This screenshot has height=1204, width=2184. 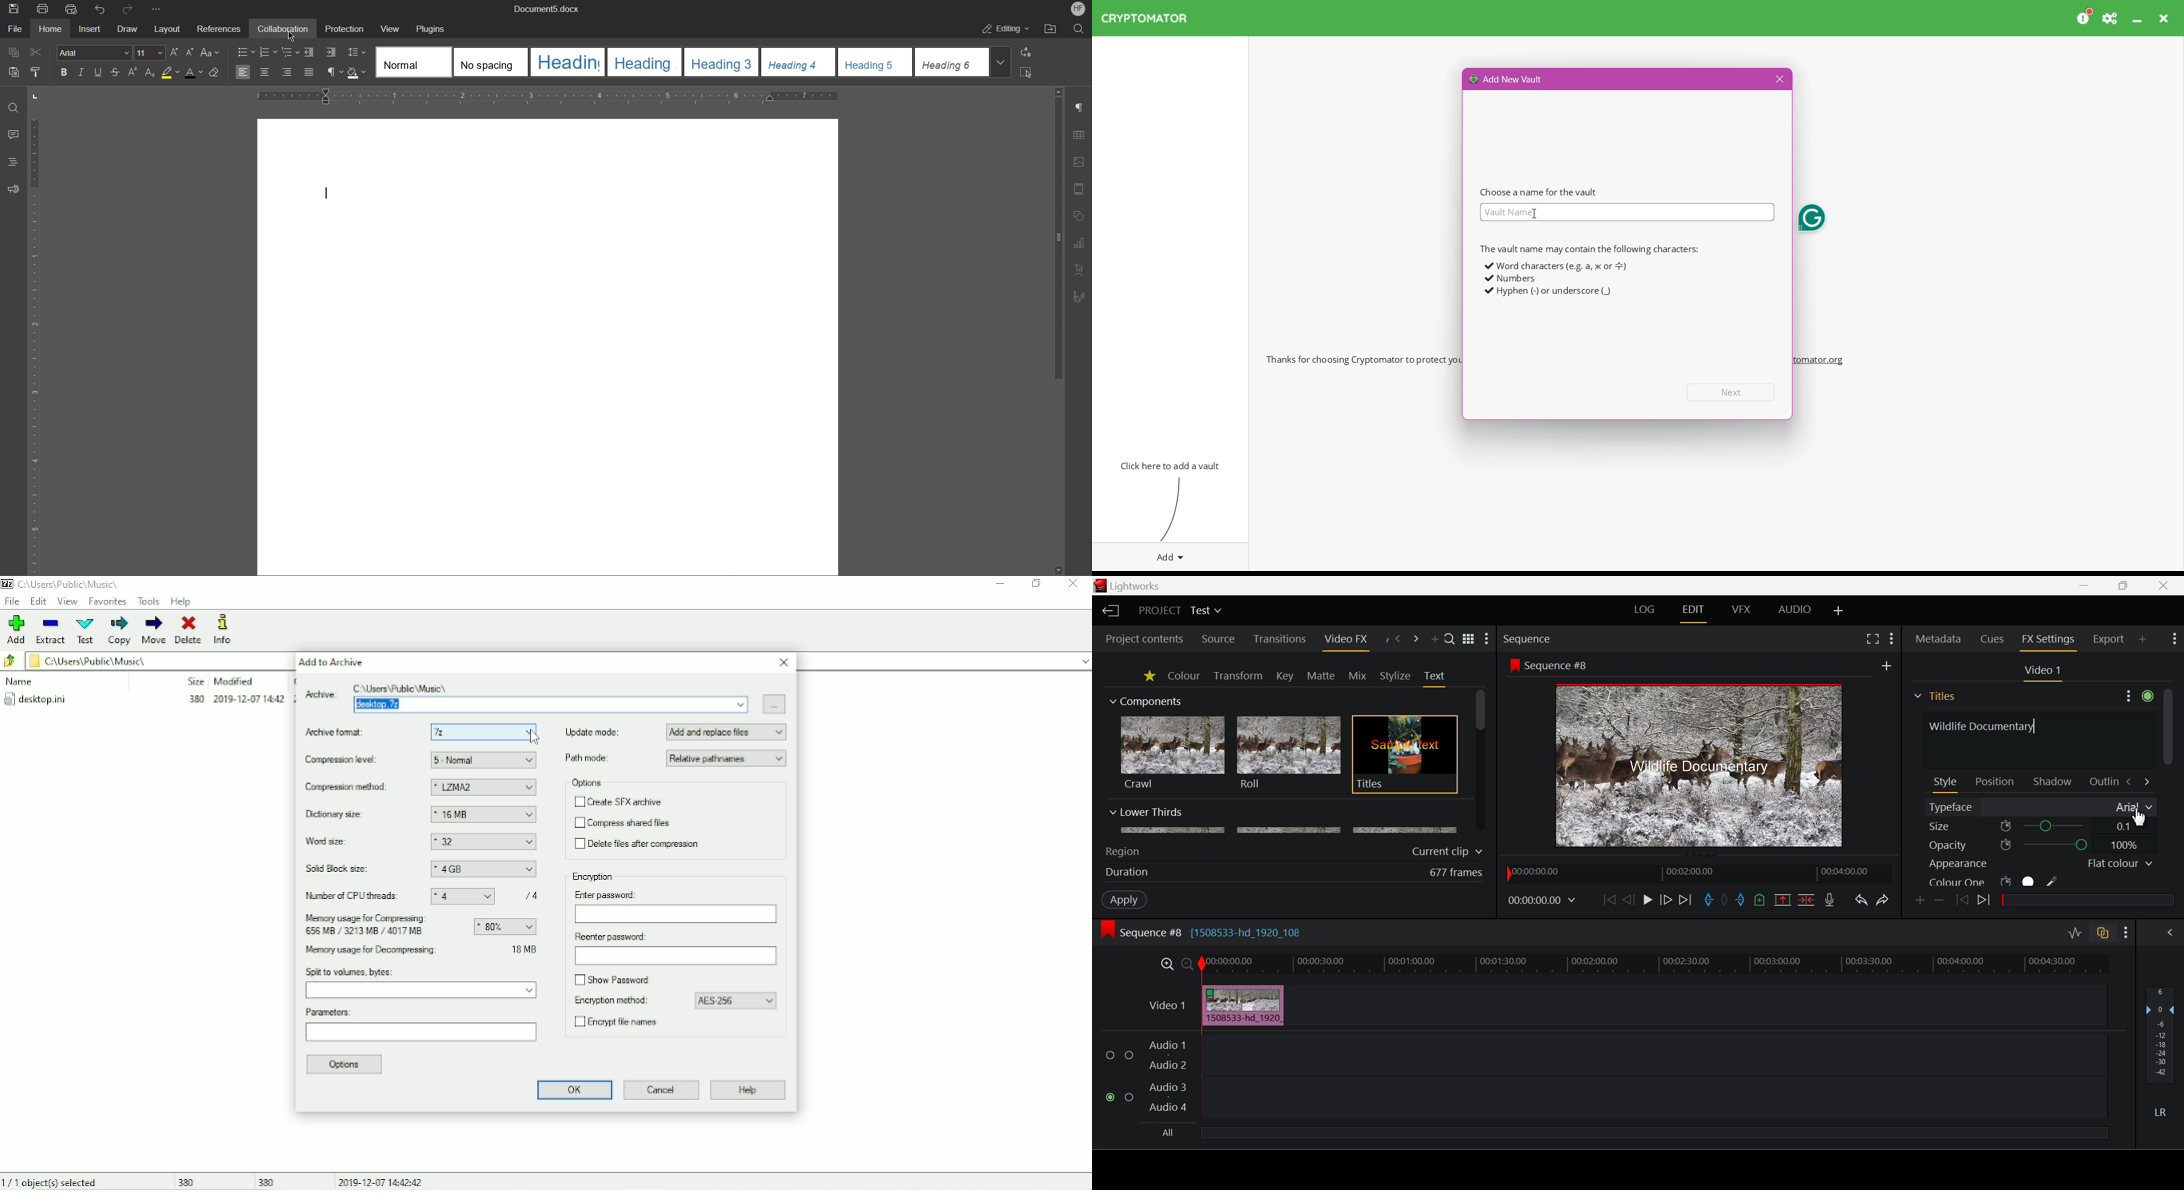 I want to click on Decrease size, so click(x=190, y=53).